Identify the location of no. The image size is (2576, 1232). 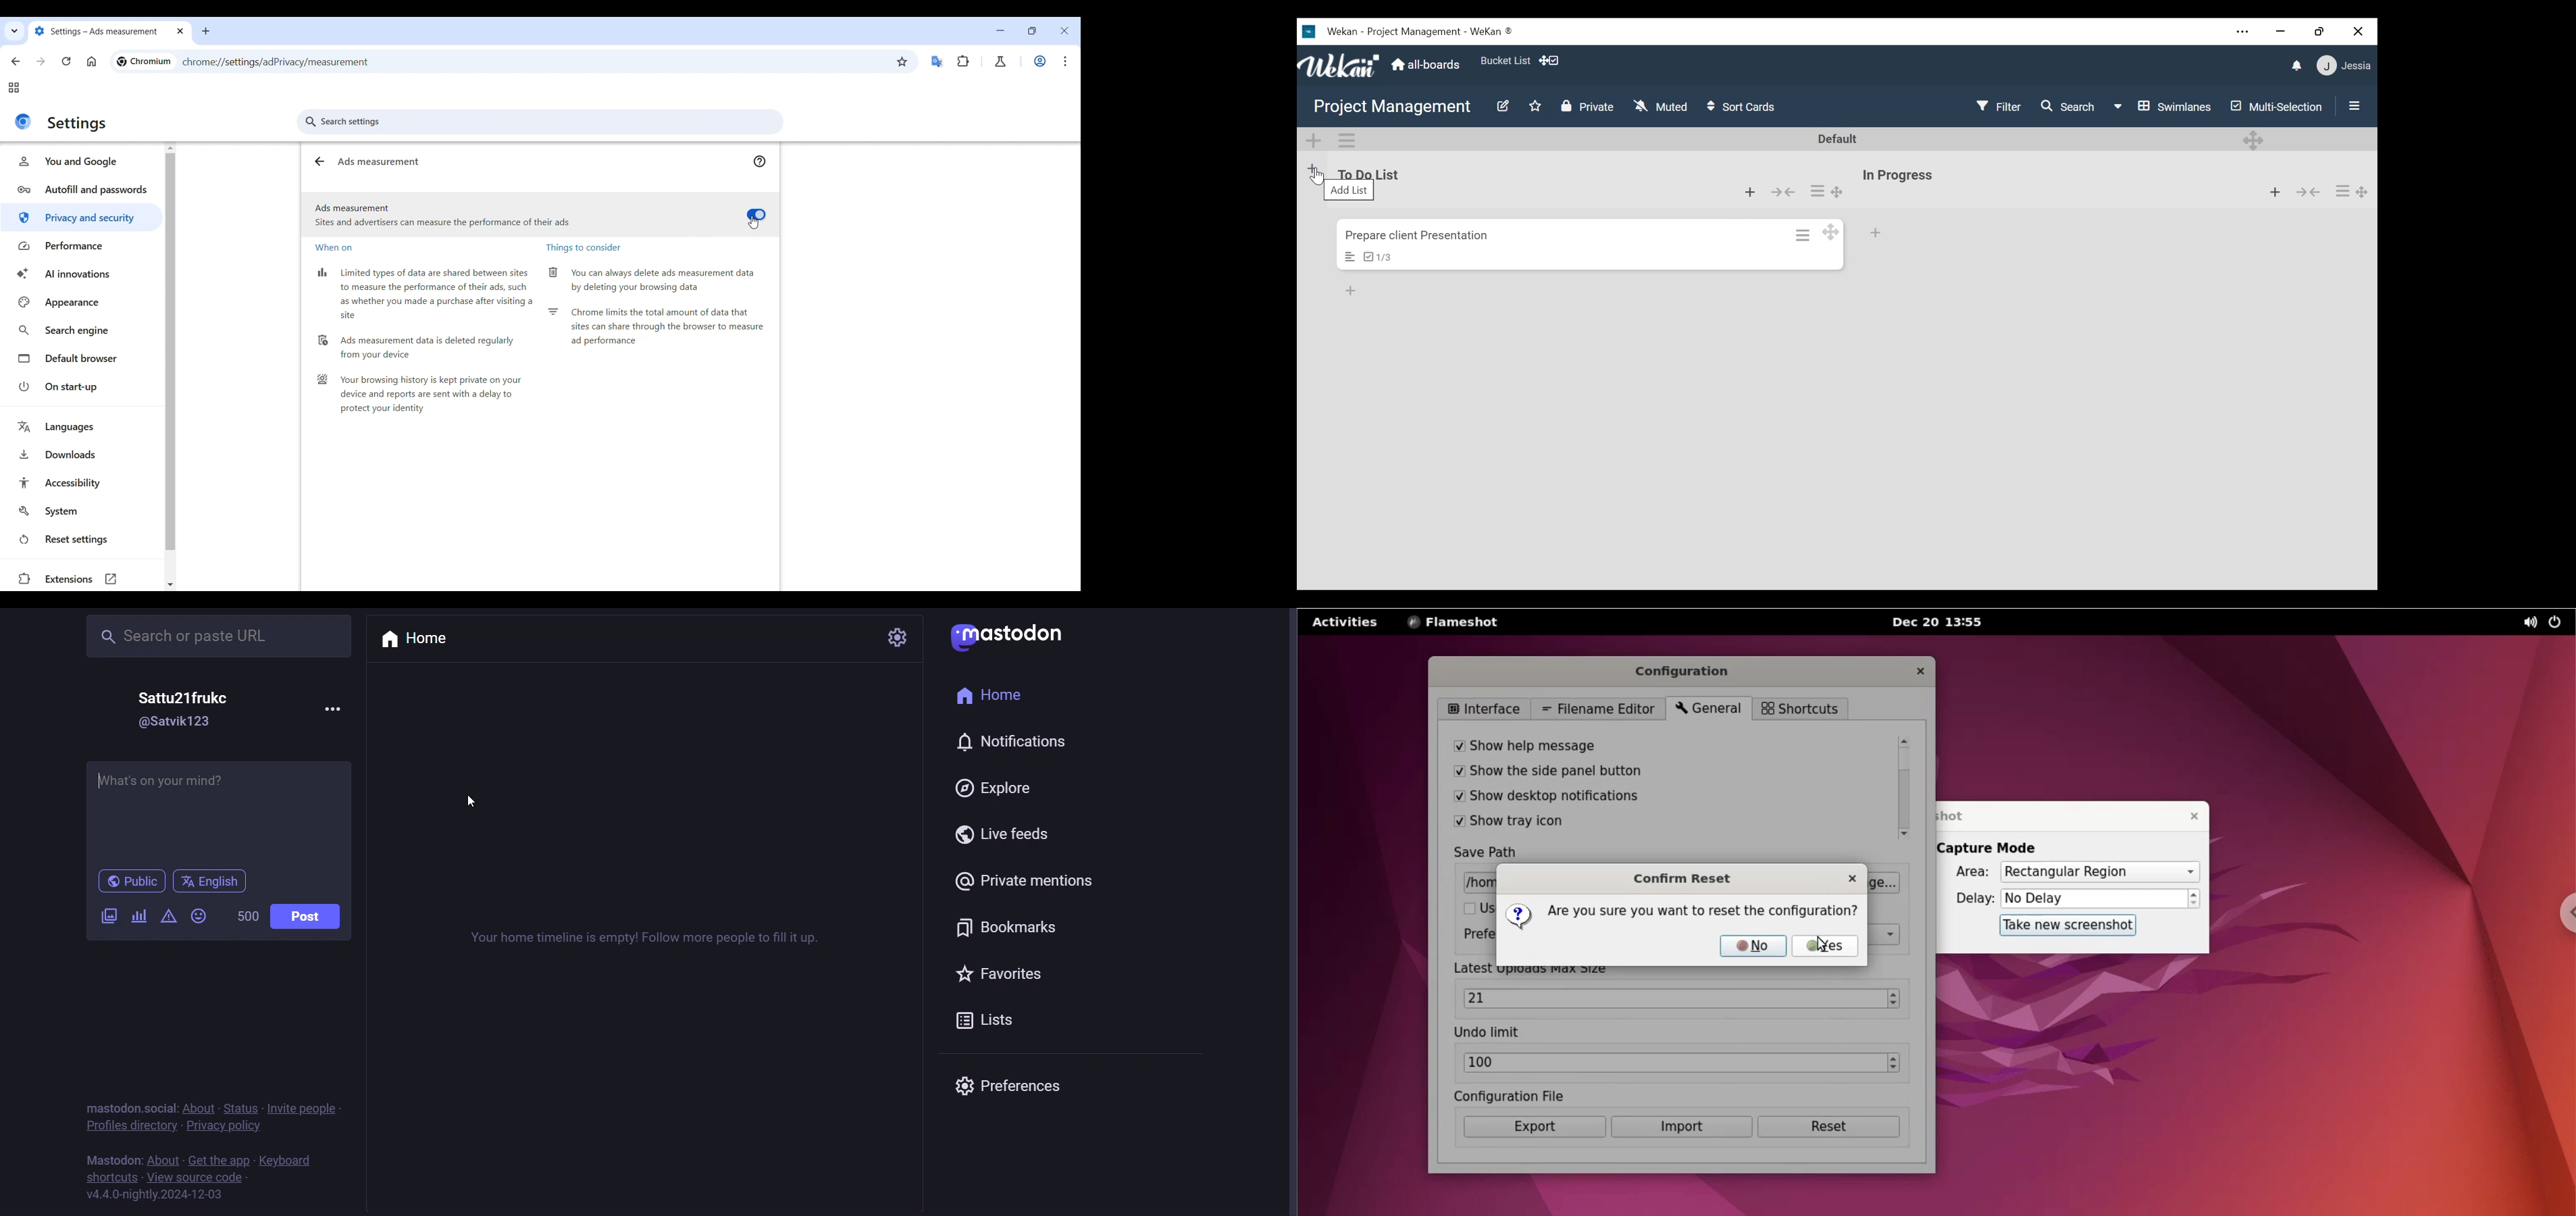
(1756, 946).